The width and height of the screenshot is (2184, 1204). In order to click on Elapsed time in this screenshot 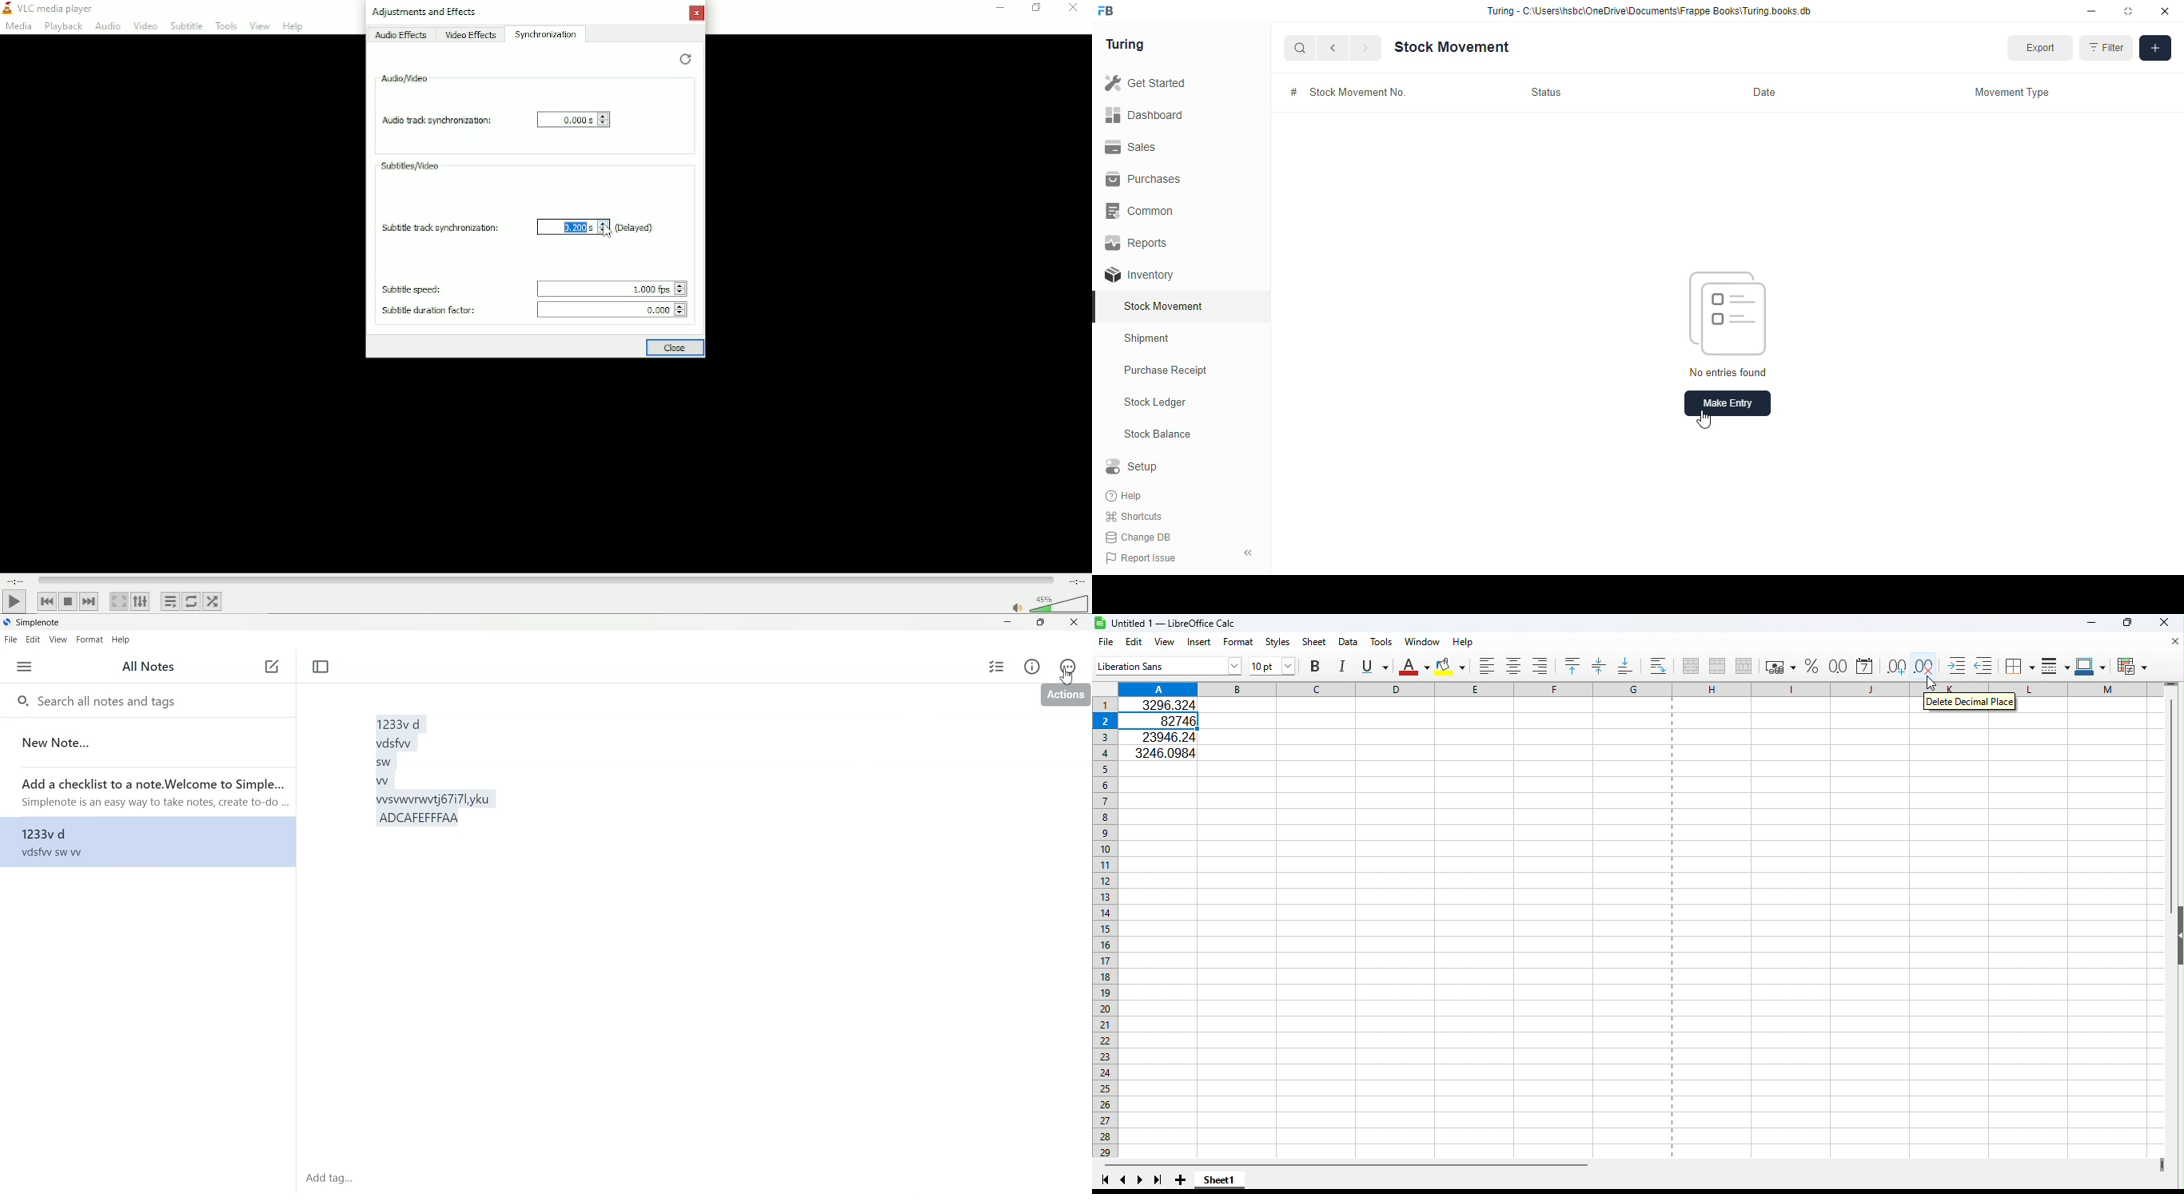, I will do `click(14, 579)`.